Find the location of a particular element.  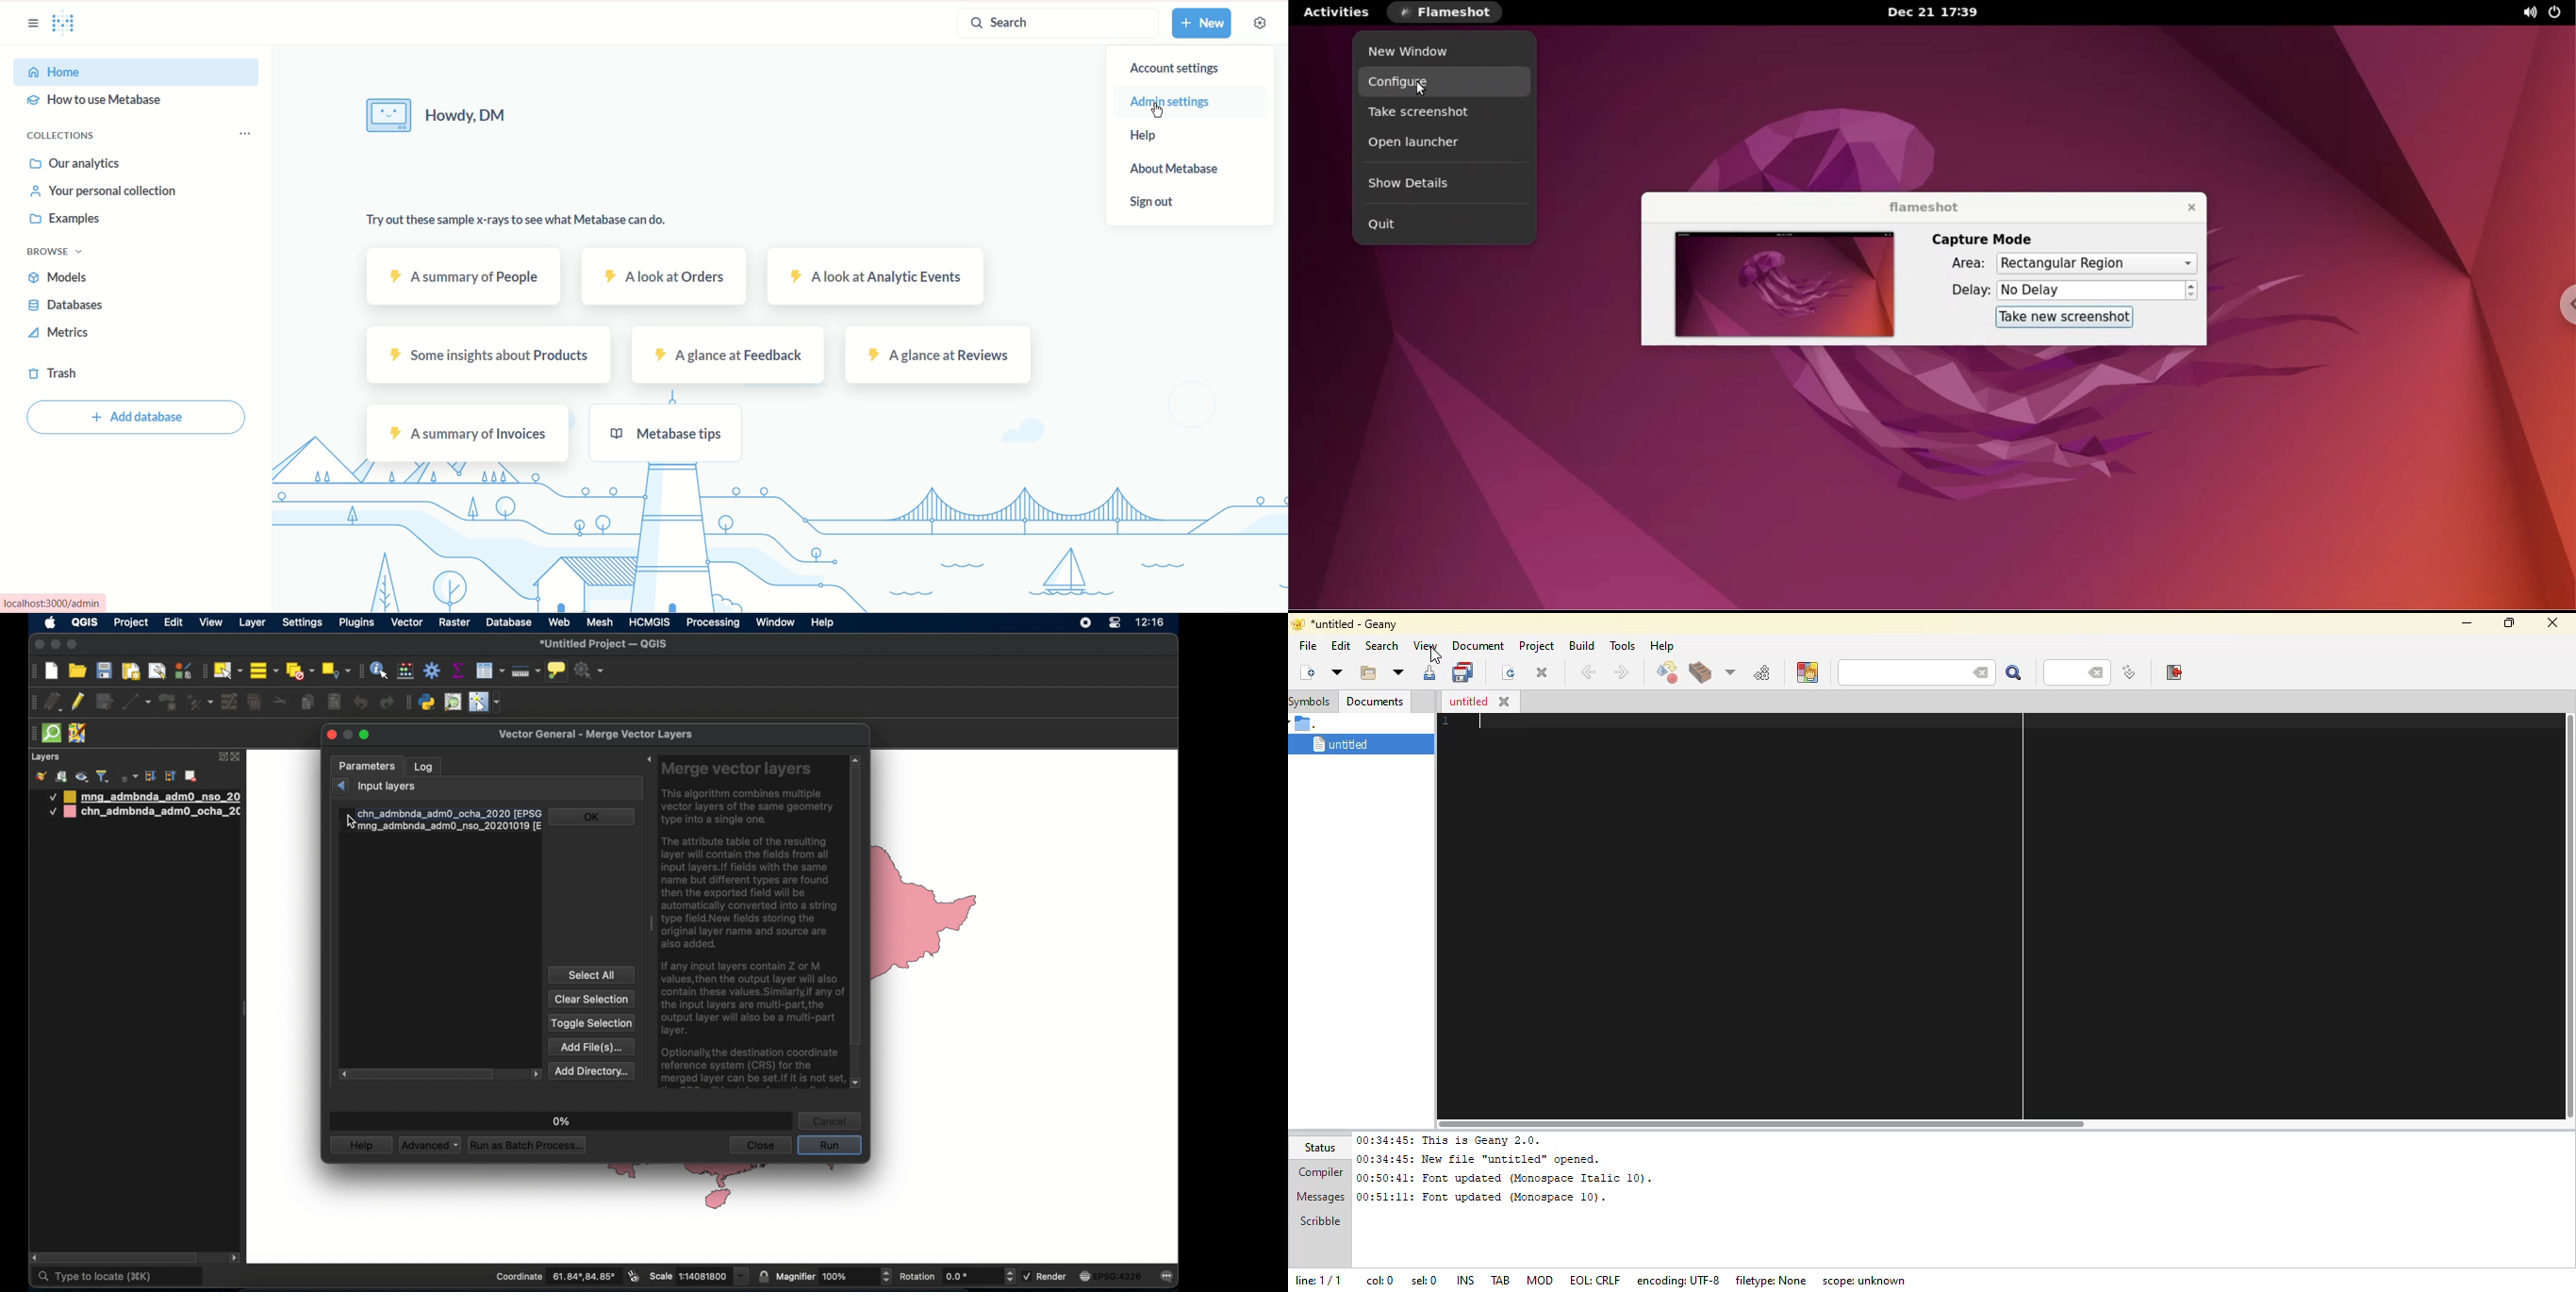

rotation is located at coordinates (956, 1277).